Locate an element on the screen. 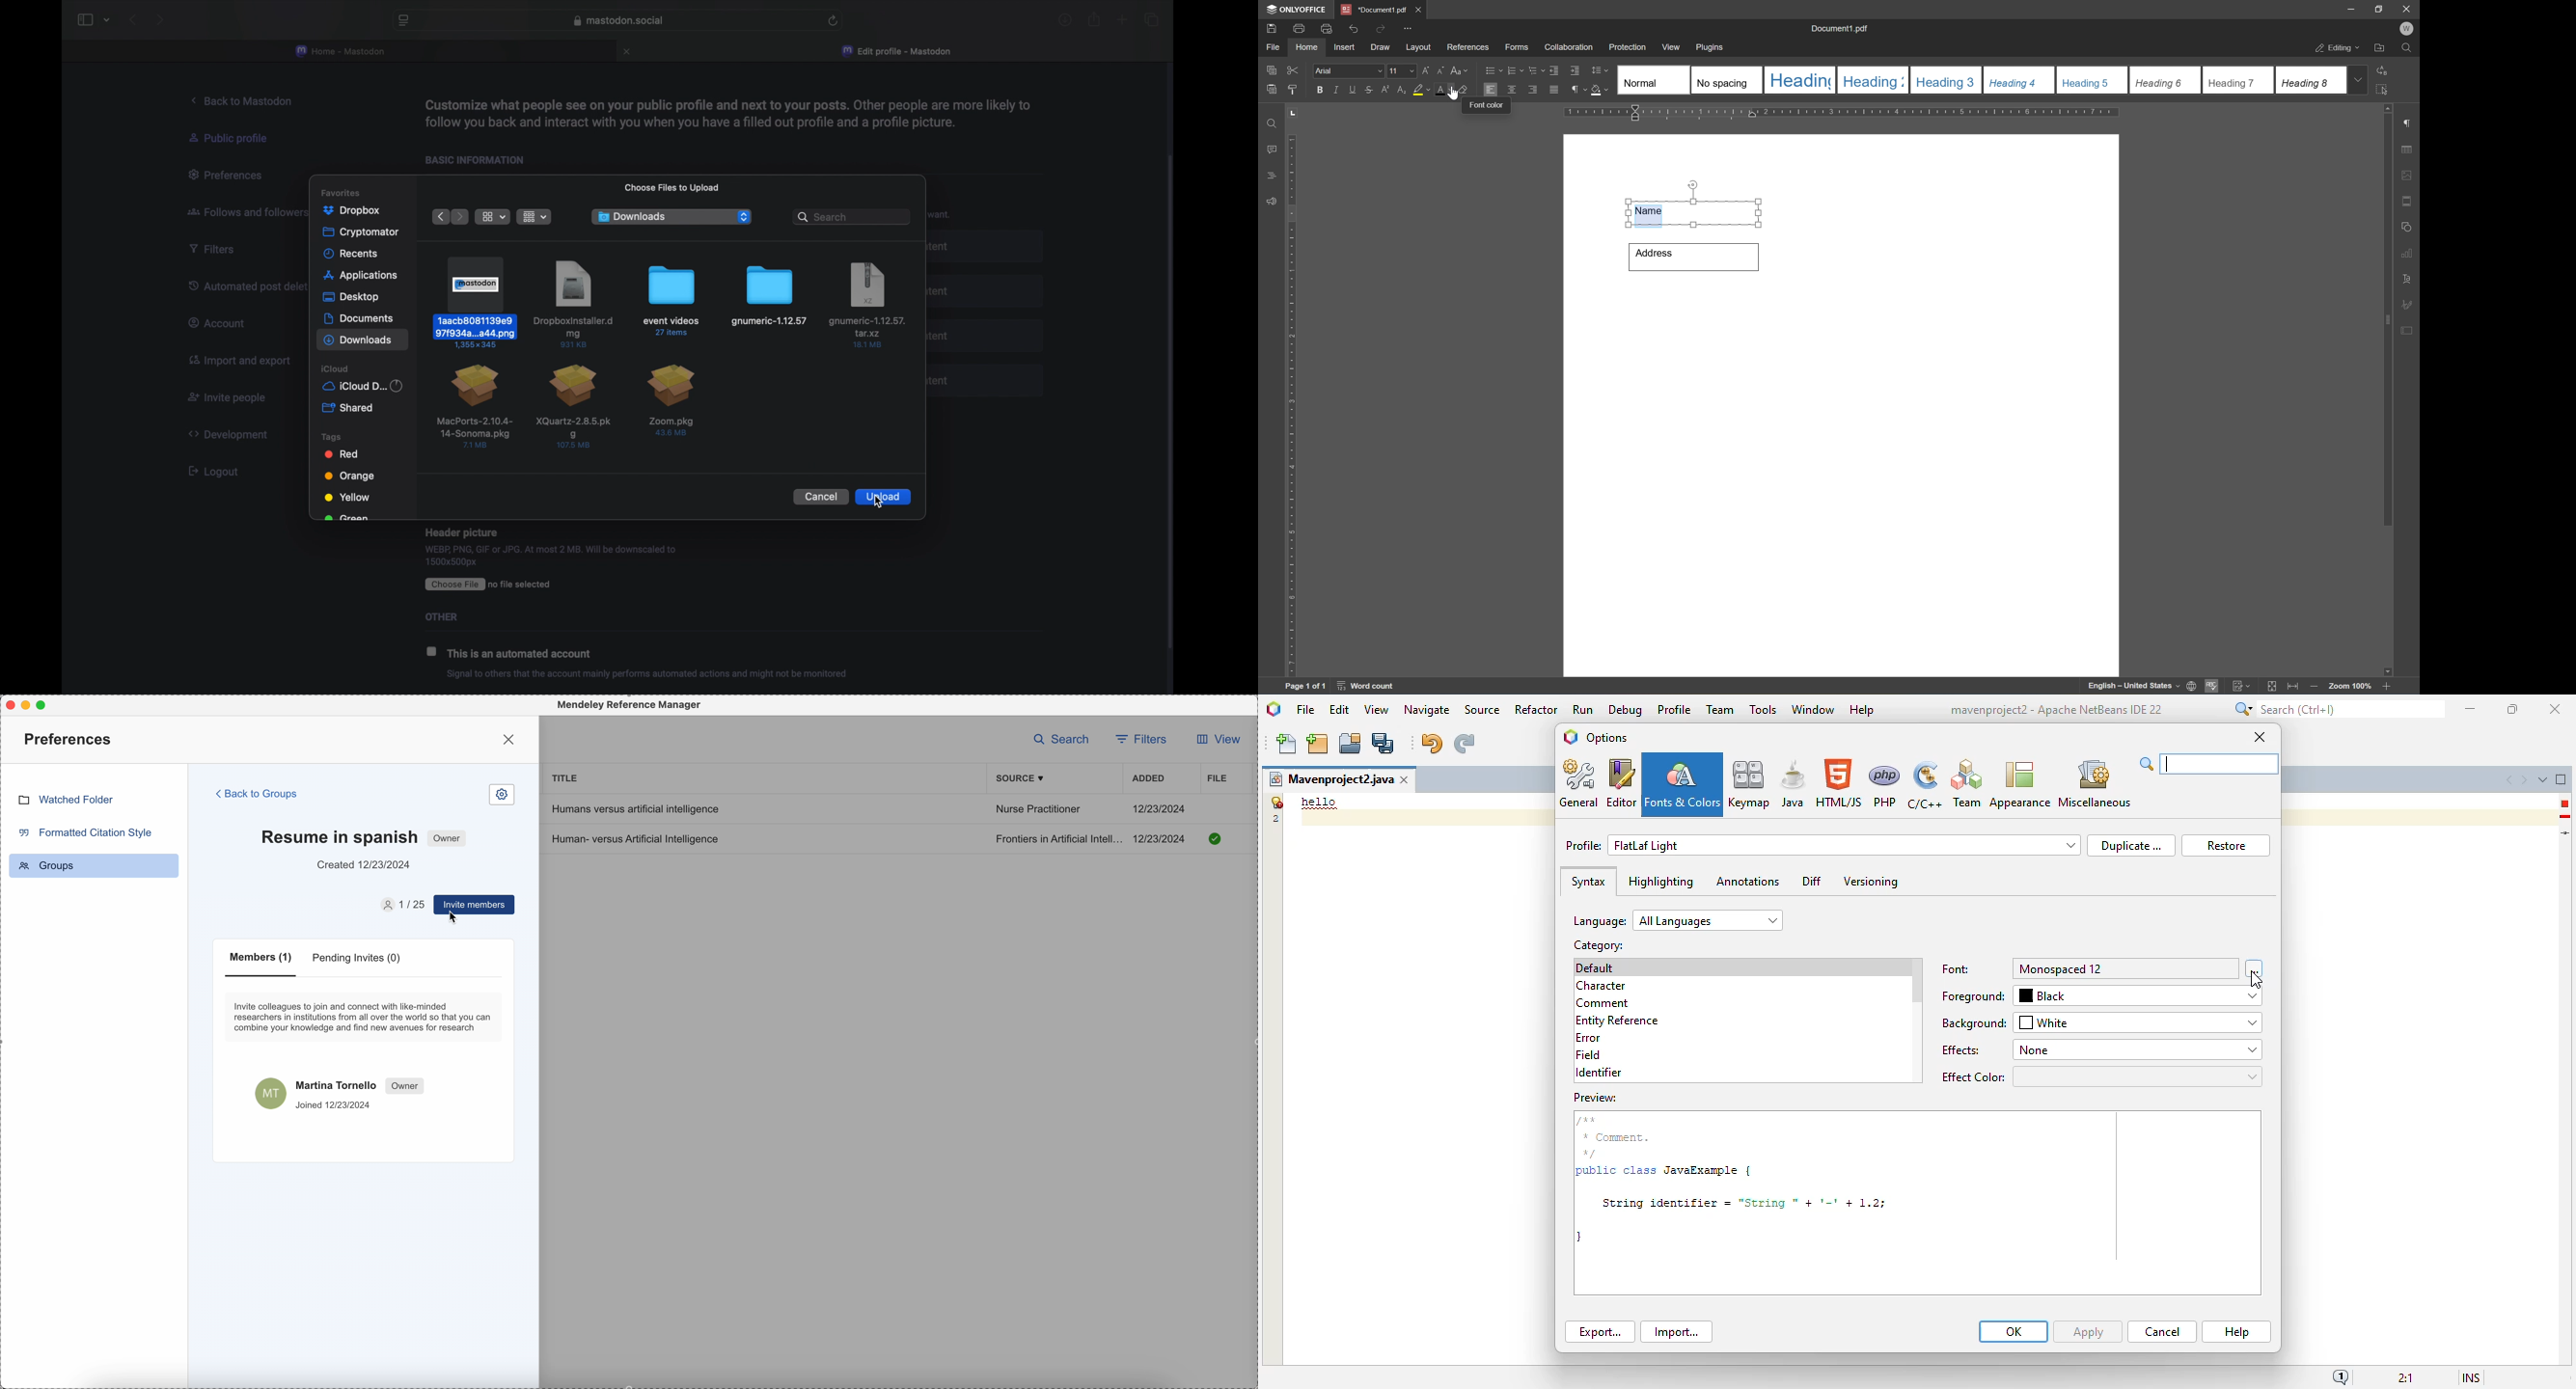 This screenshot has width=2576, height=1400. numbering is located at coordinates (1516, 70).